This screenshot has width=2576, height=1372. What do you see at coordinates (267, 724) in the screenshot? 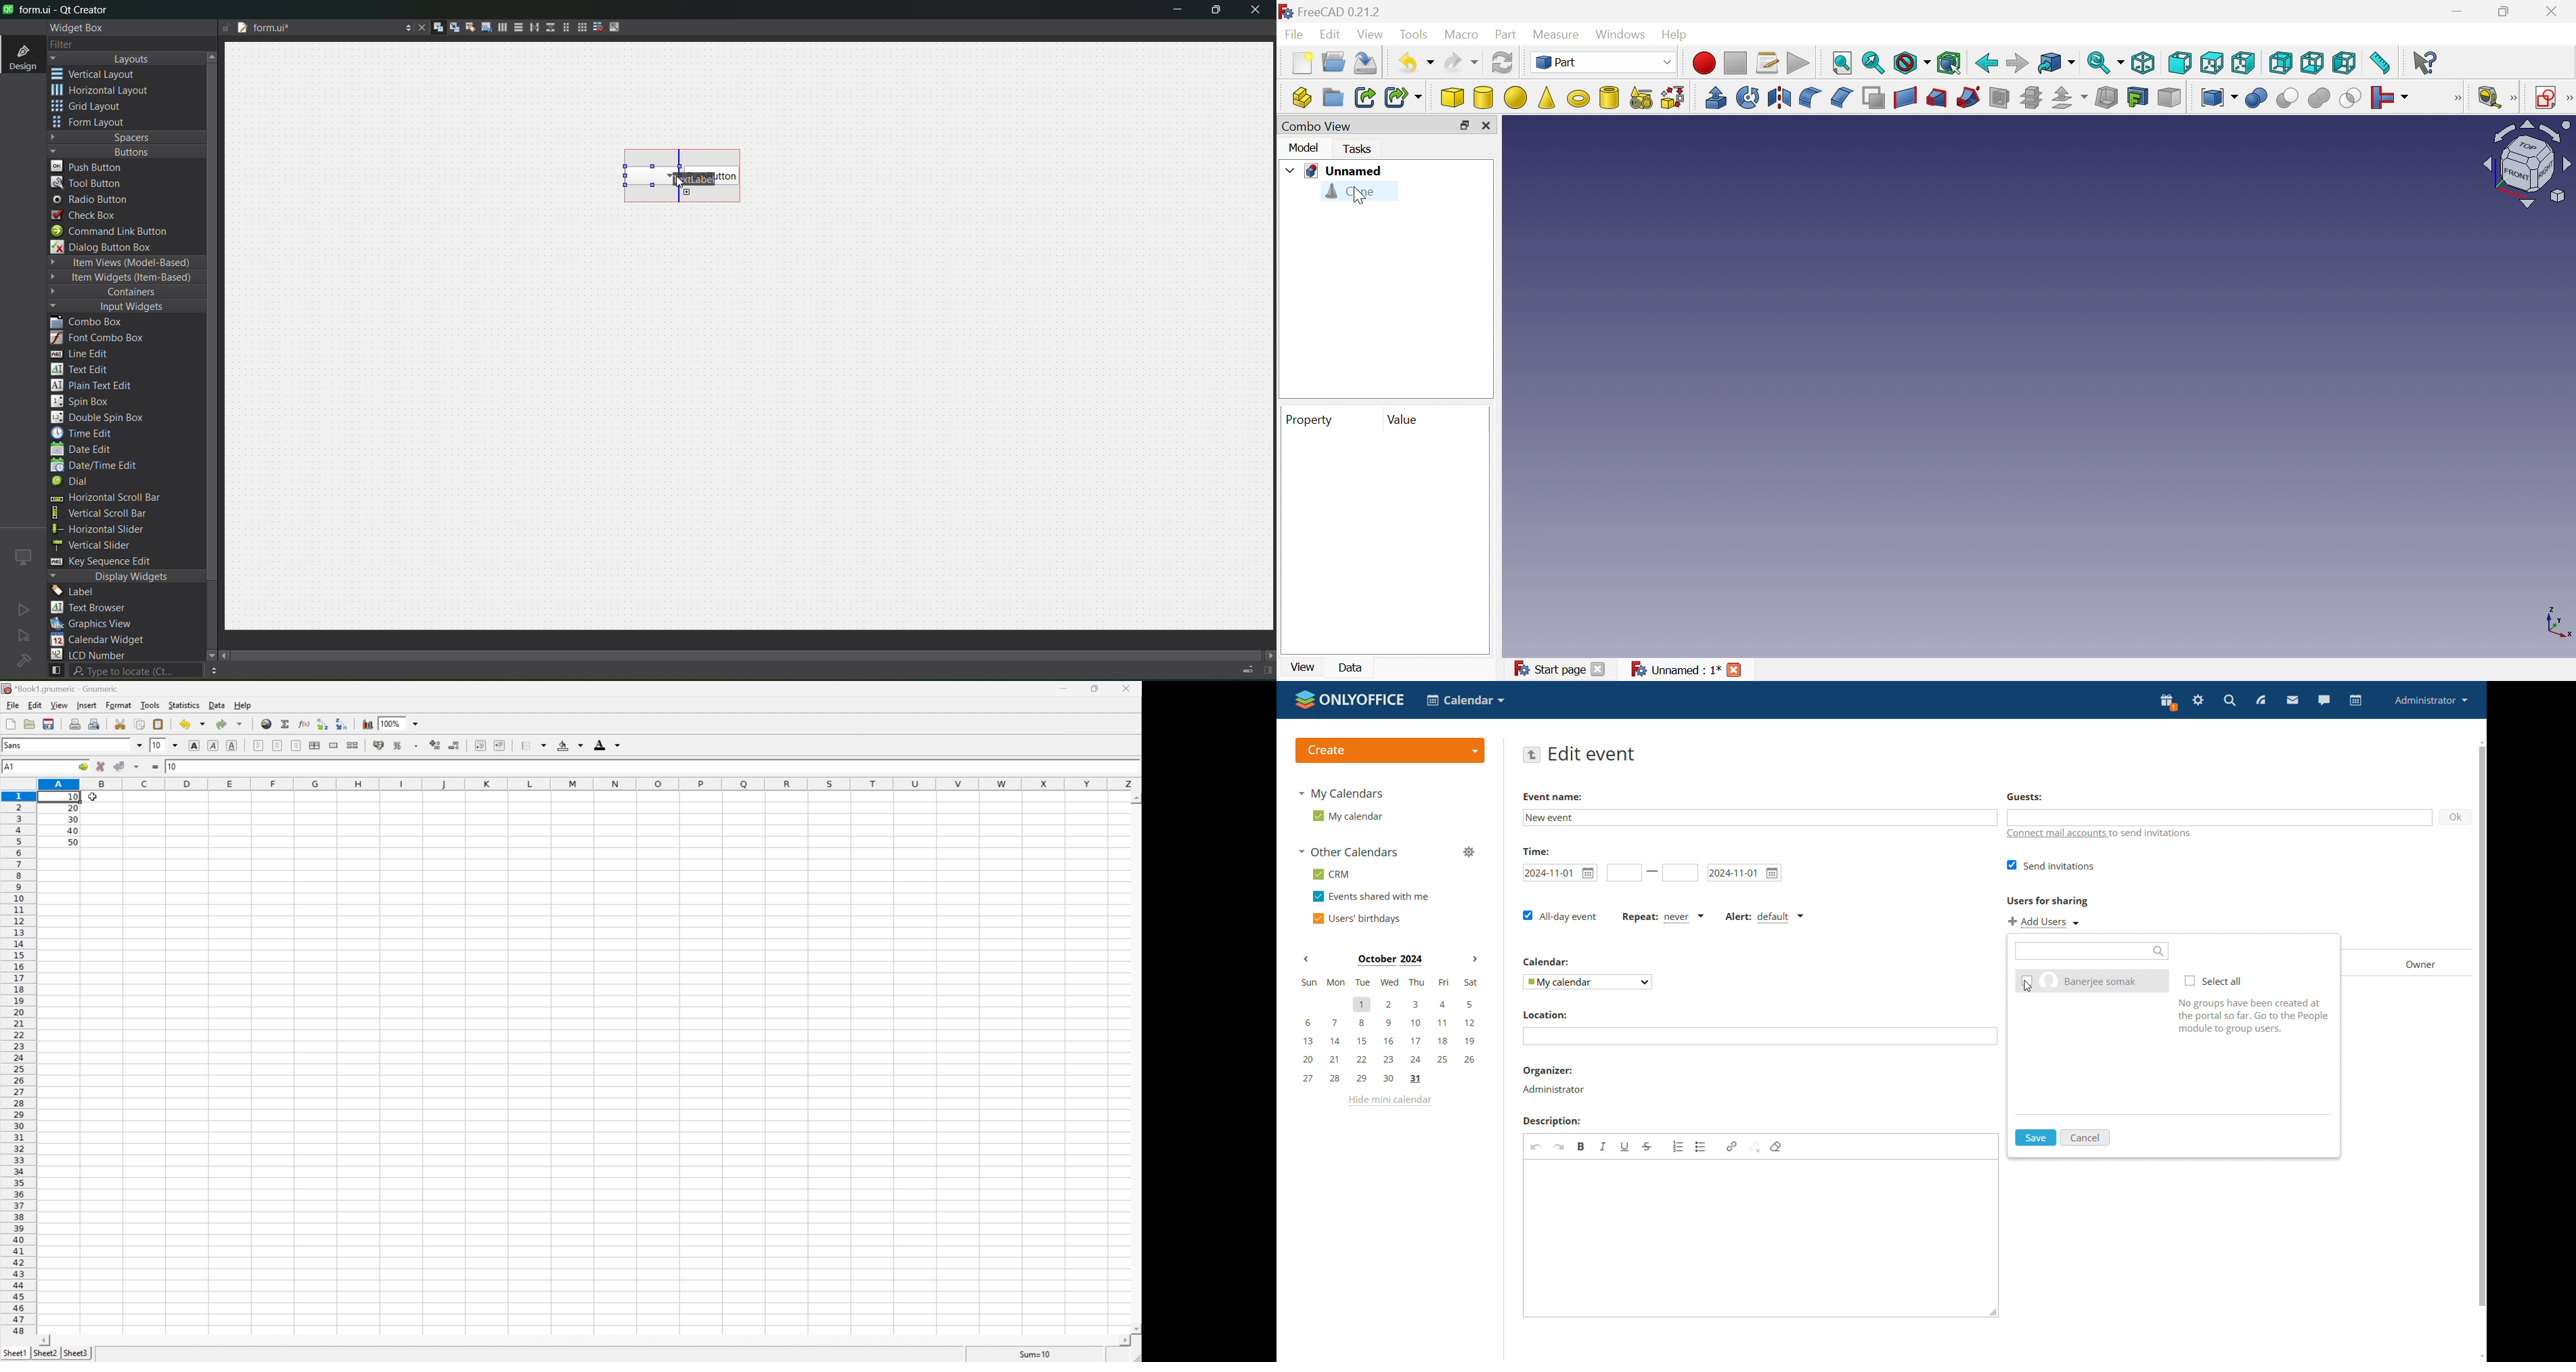
I see `Insert a hyperlink` at bounding box center [267, 724].